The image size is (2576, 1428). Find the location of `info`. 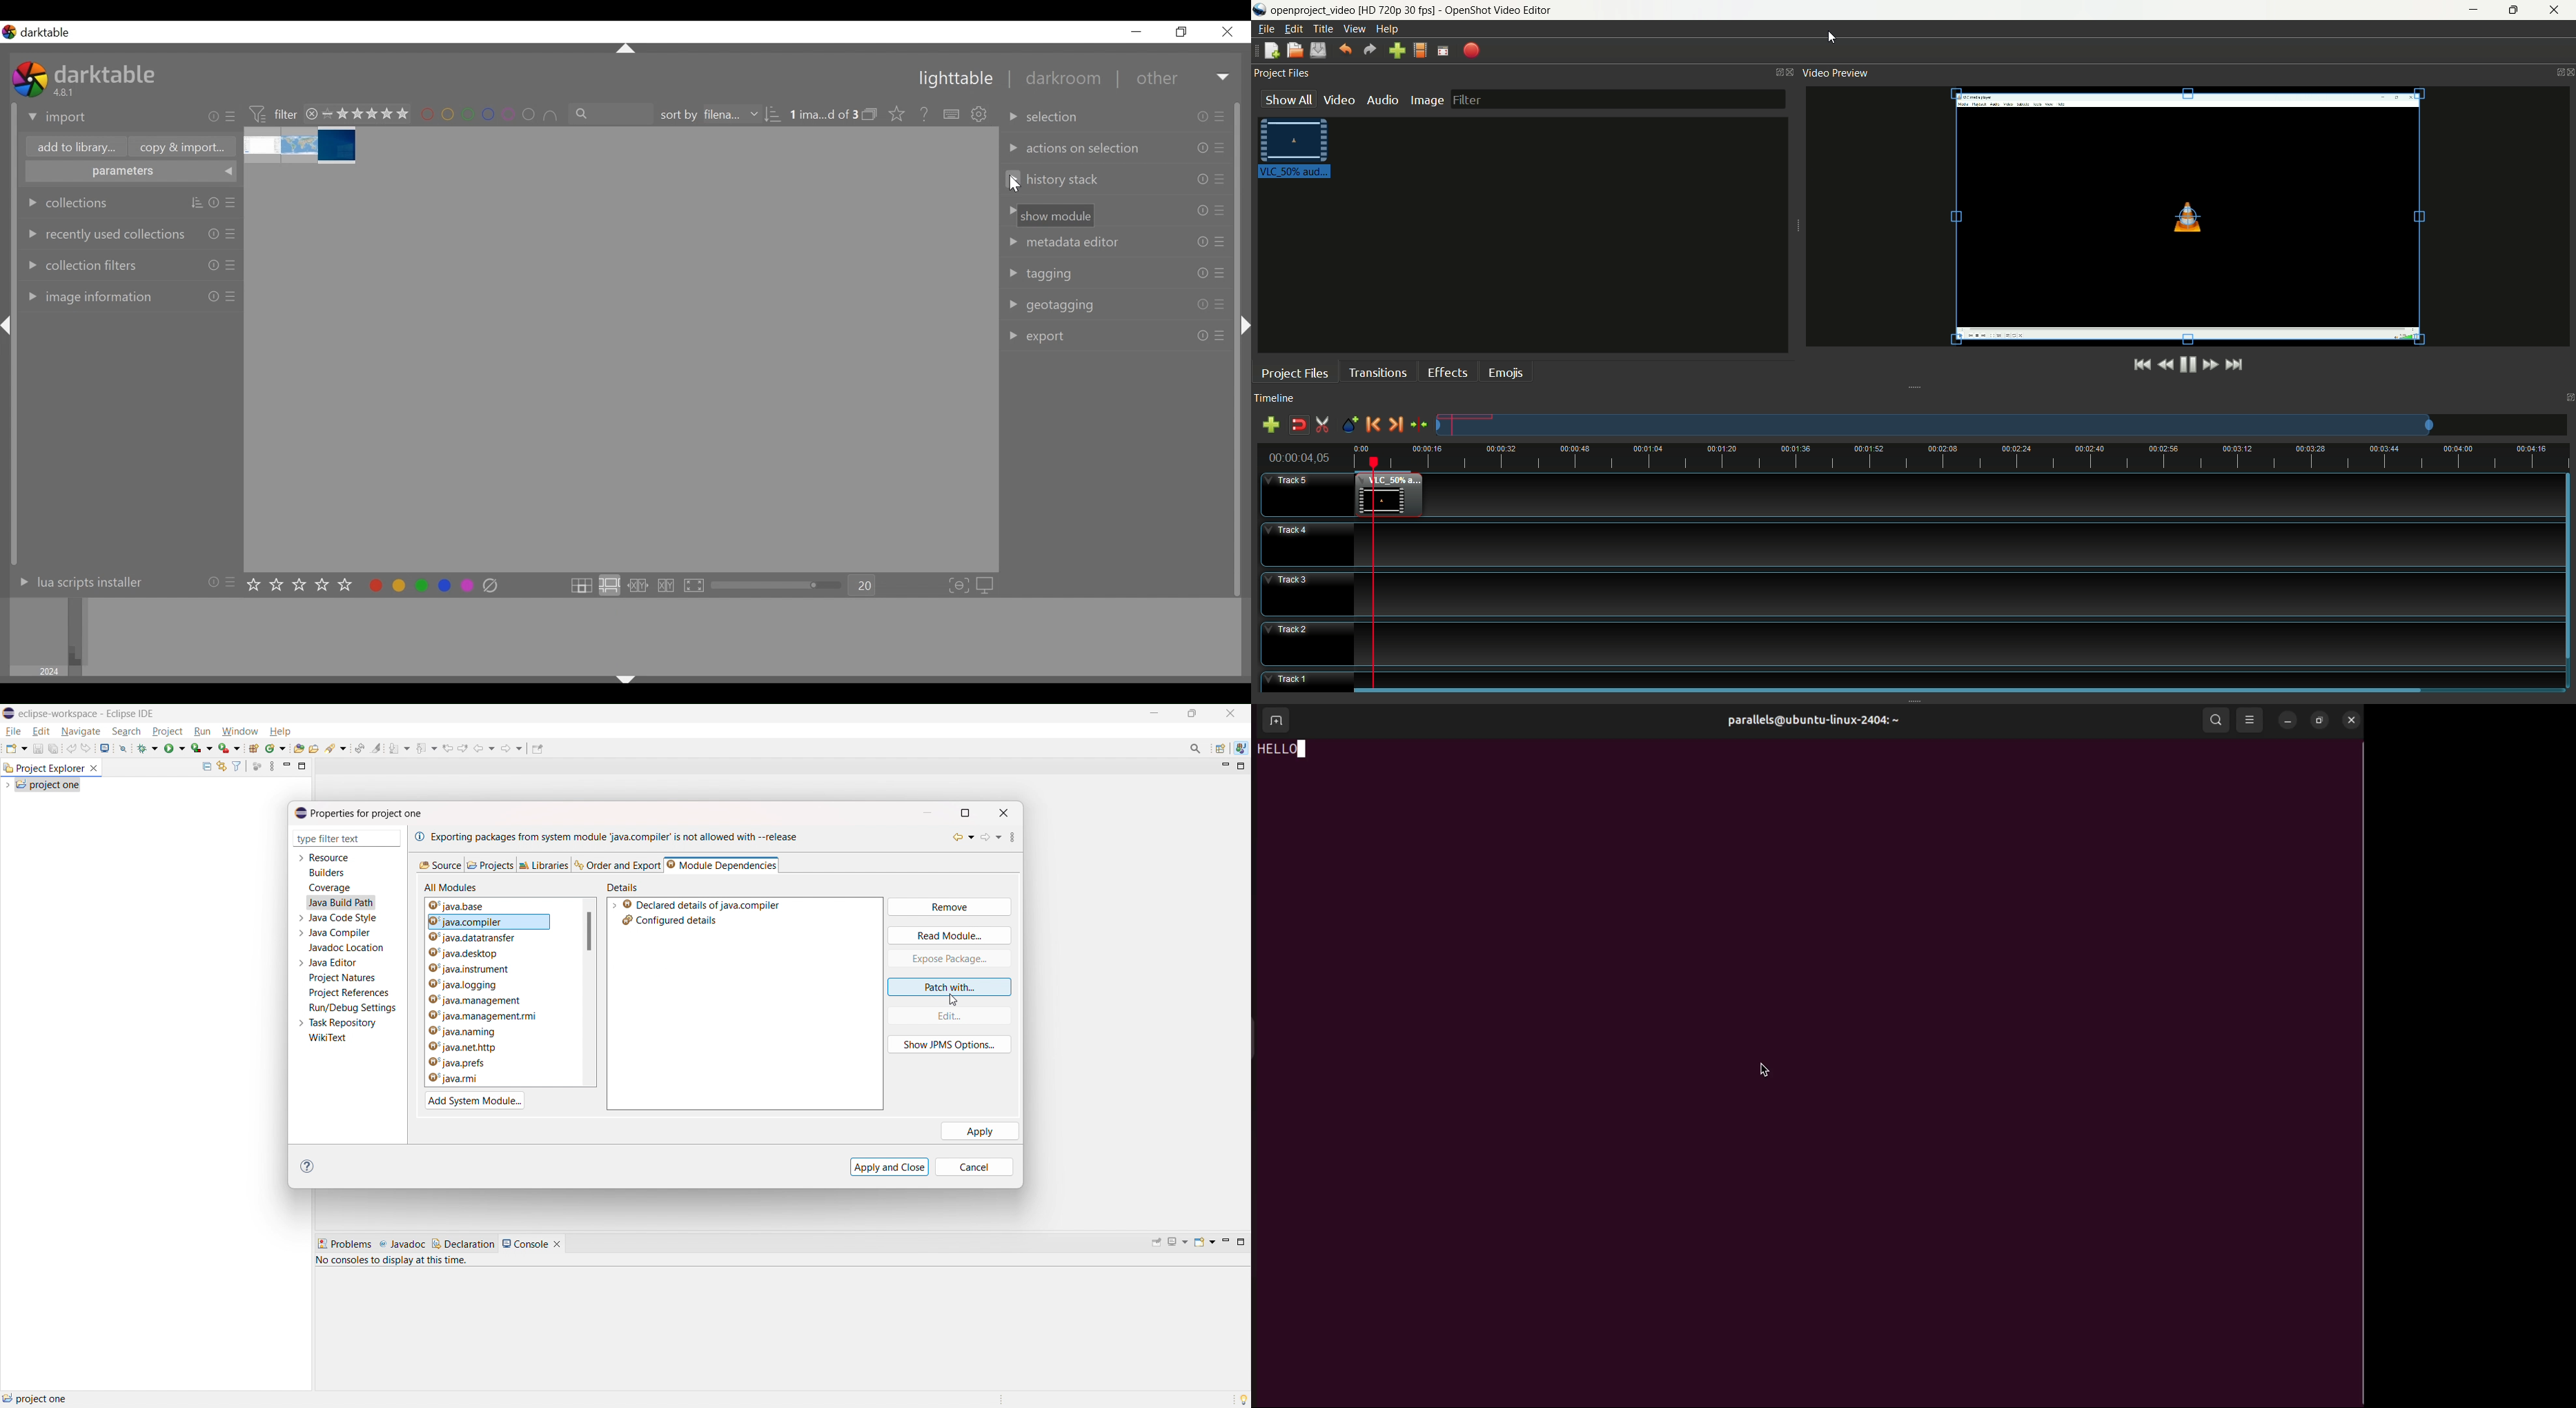

info is located at coordinates (214, 265).